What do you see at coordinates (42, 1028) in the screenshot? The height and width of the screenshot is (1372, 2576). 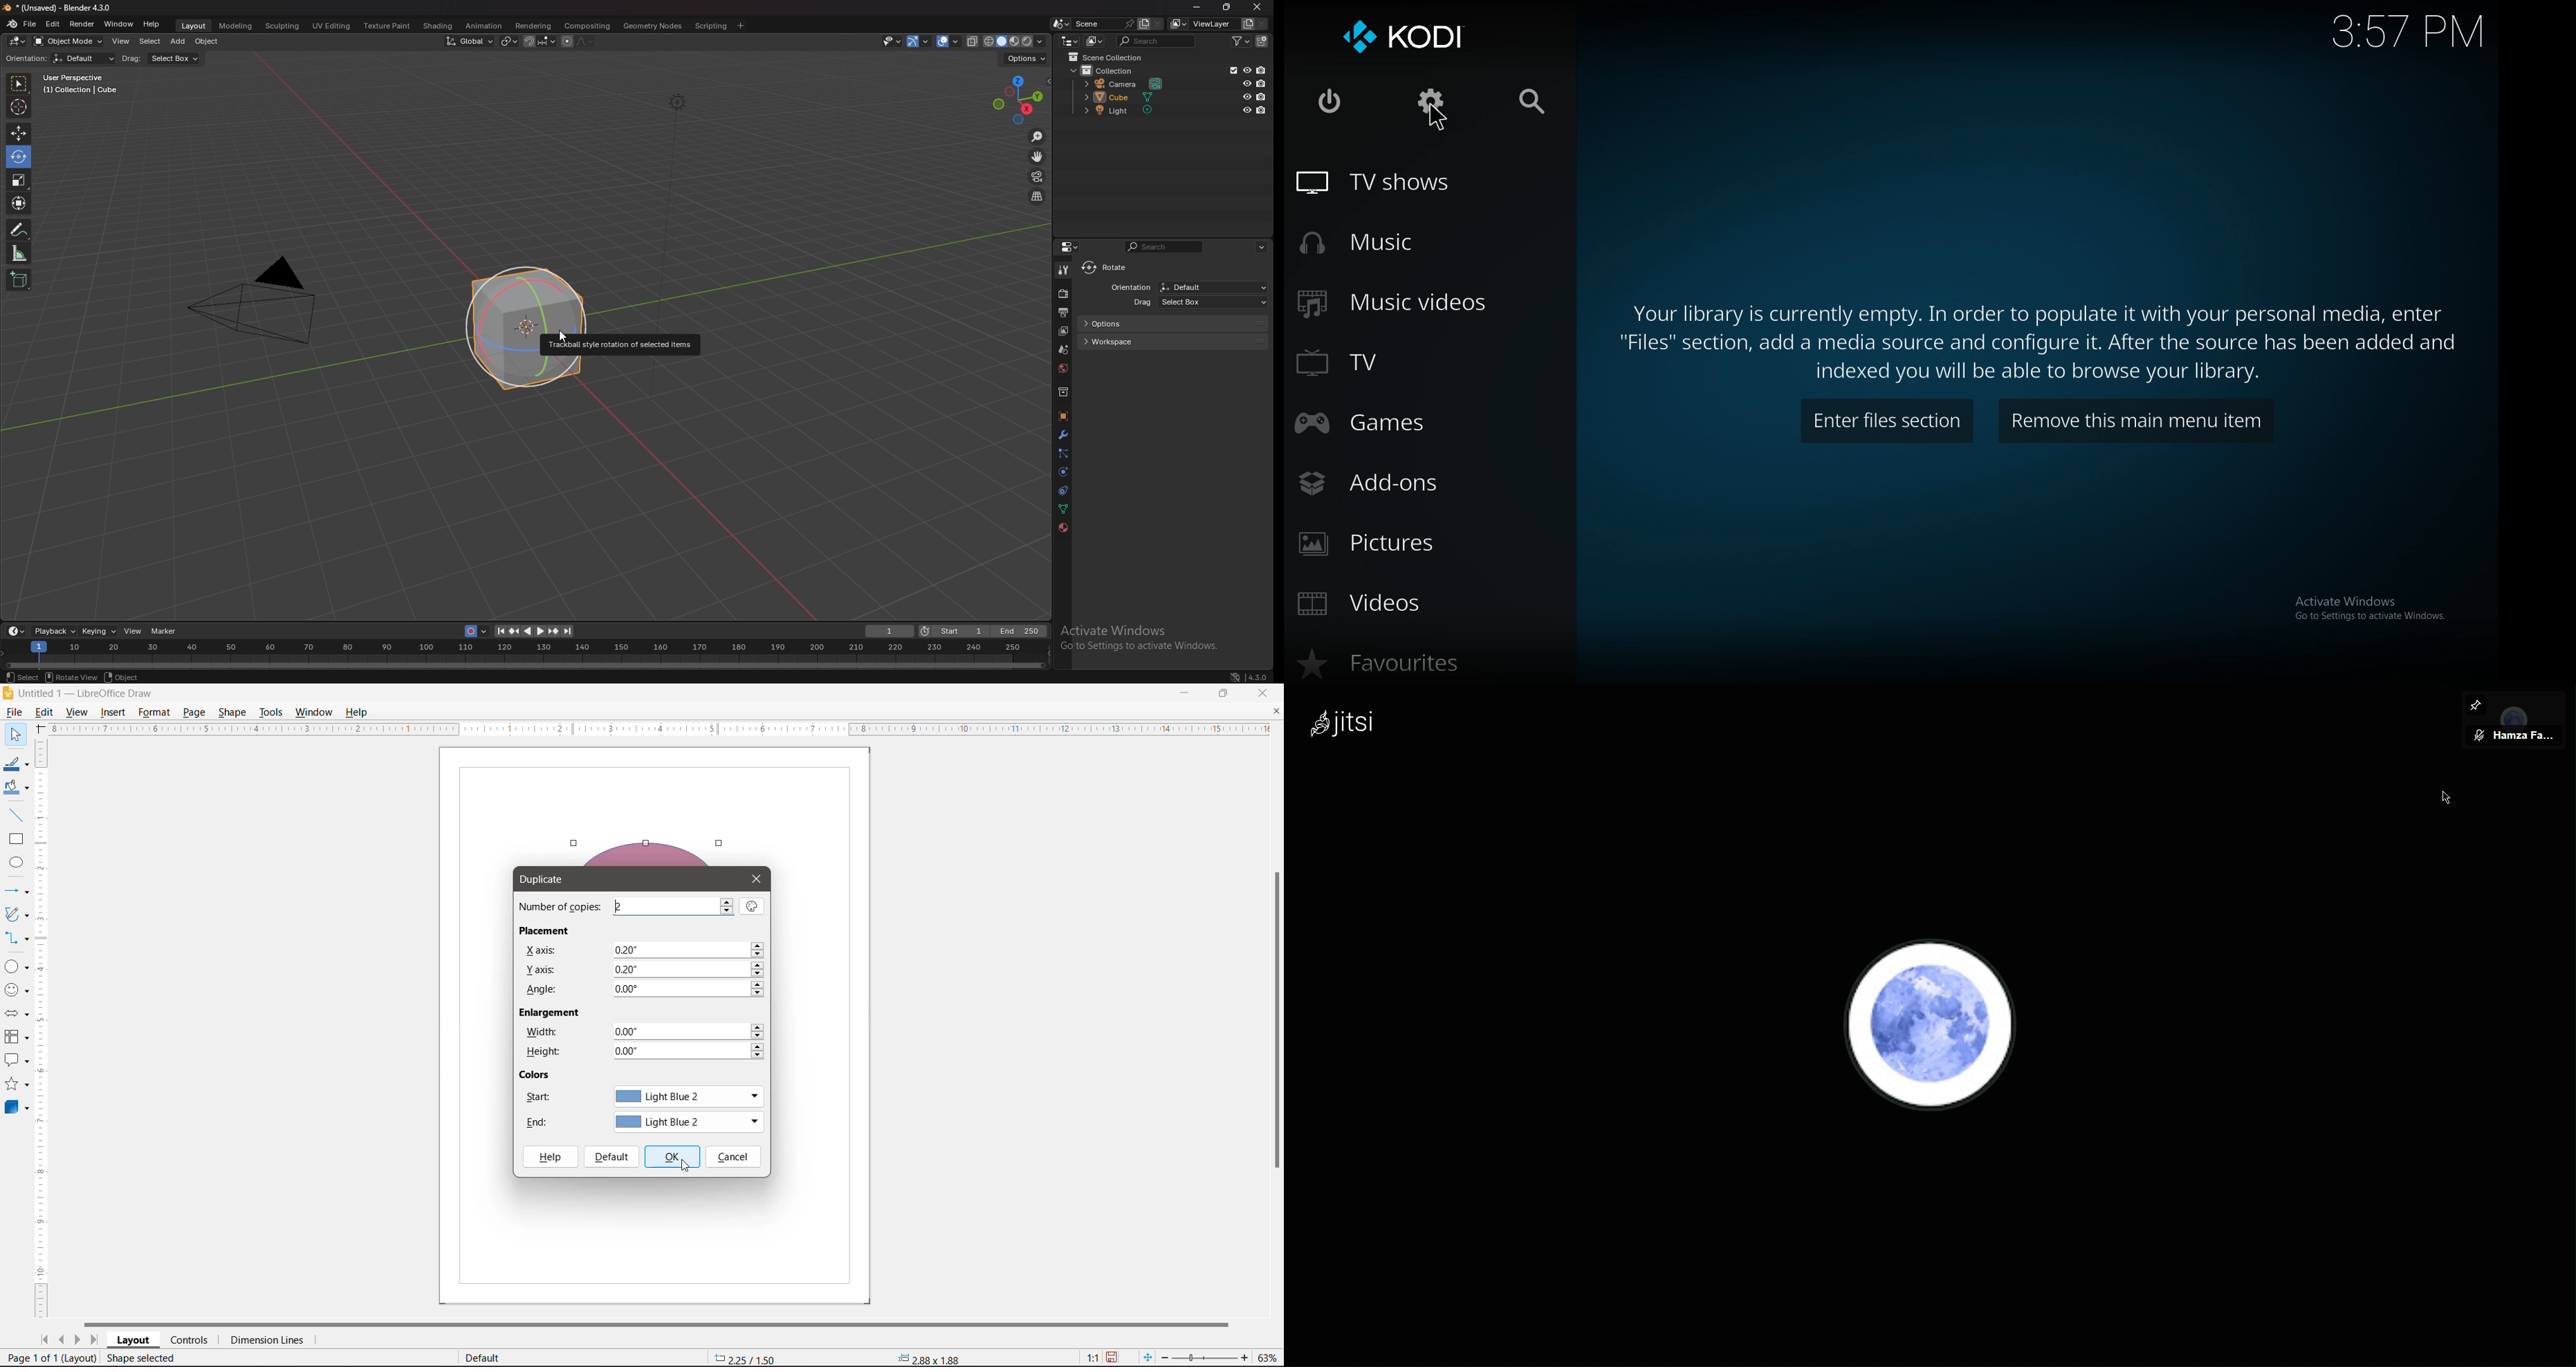 I see `Vertical Ruler` at bounding box center [42, 1028].